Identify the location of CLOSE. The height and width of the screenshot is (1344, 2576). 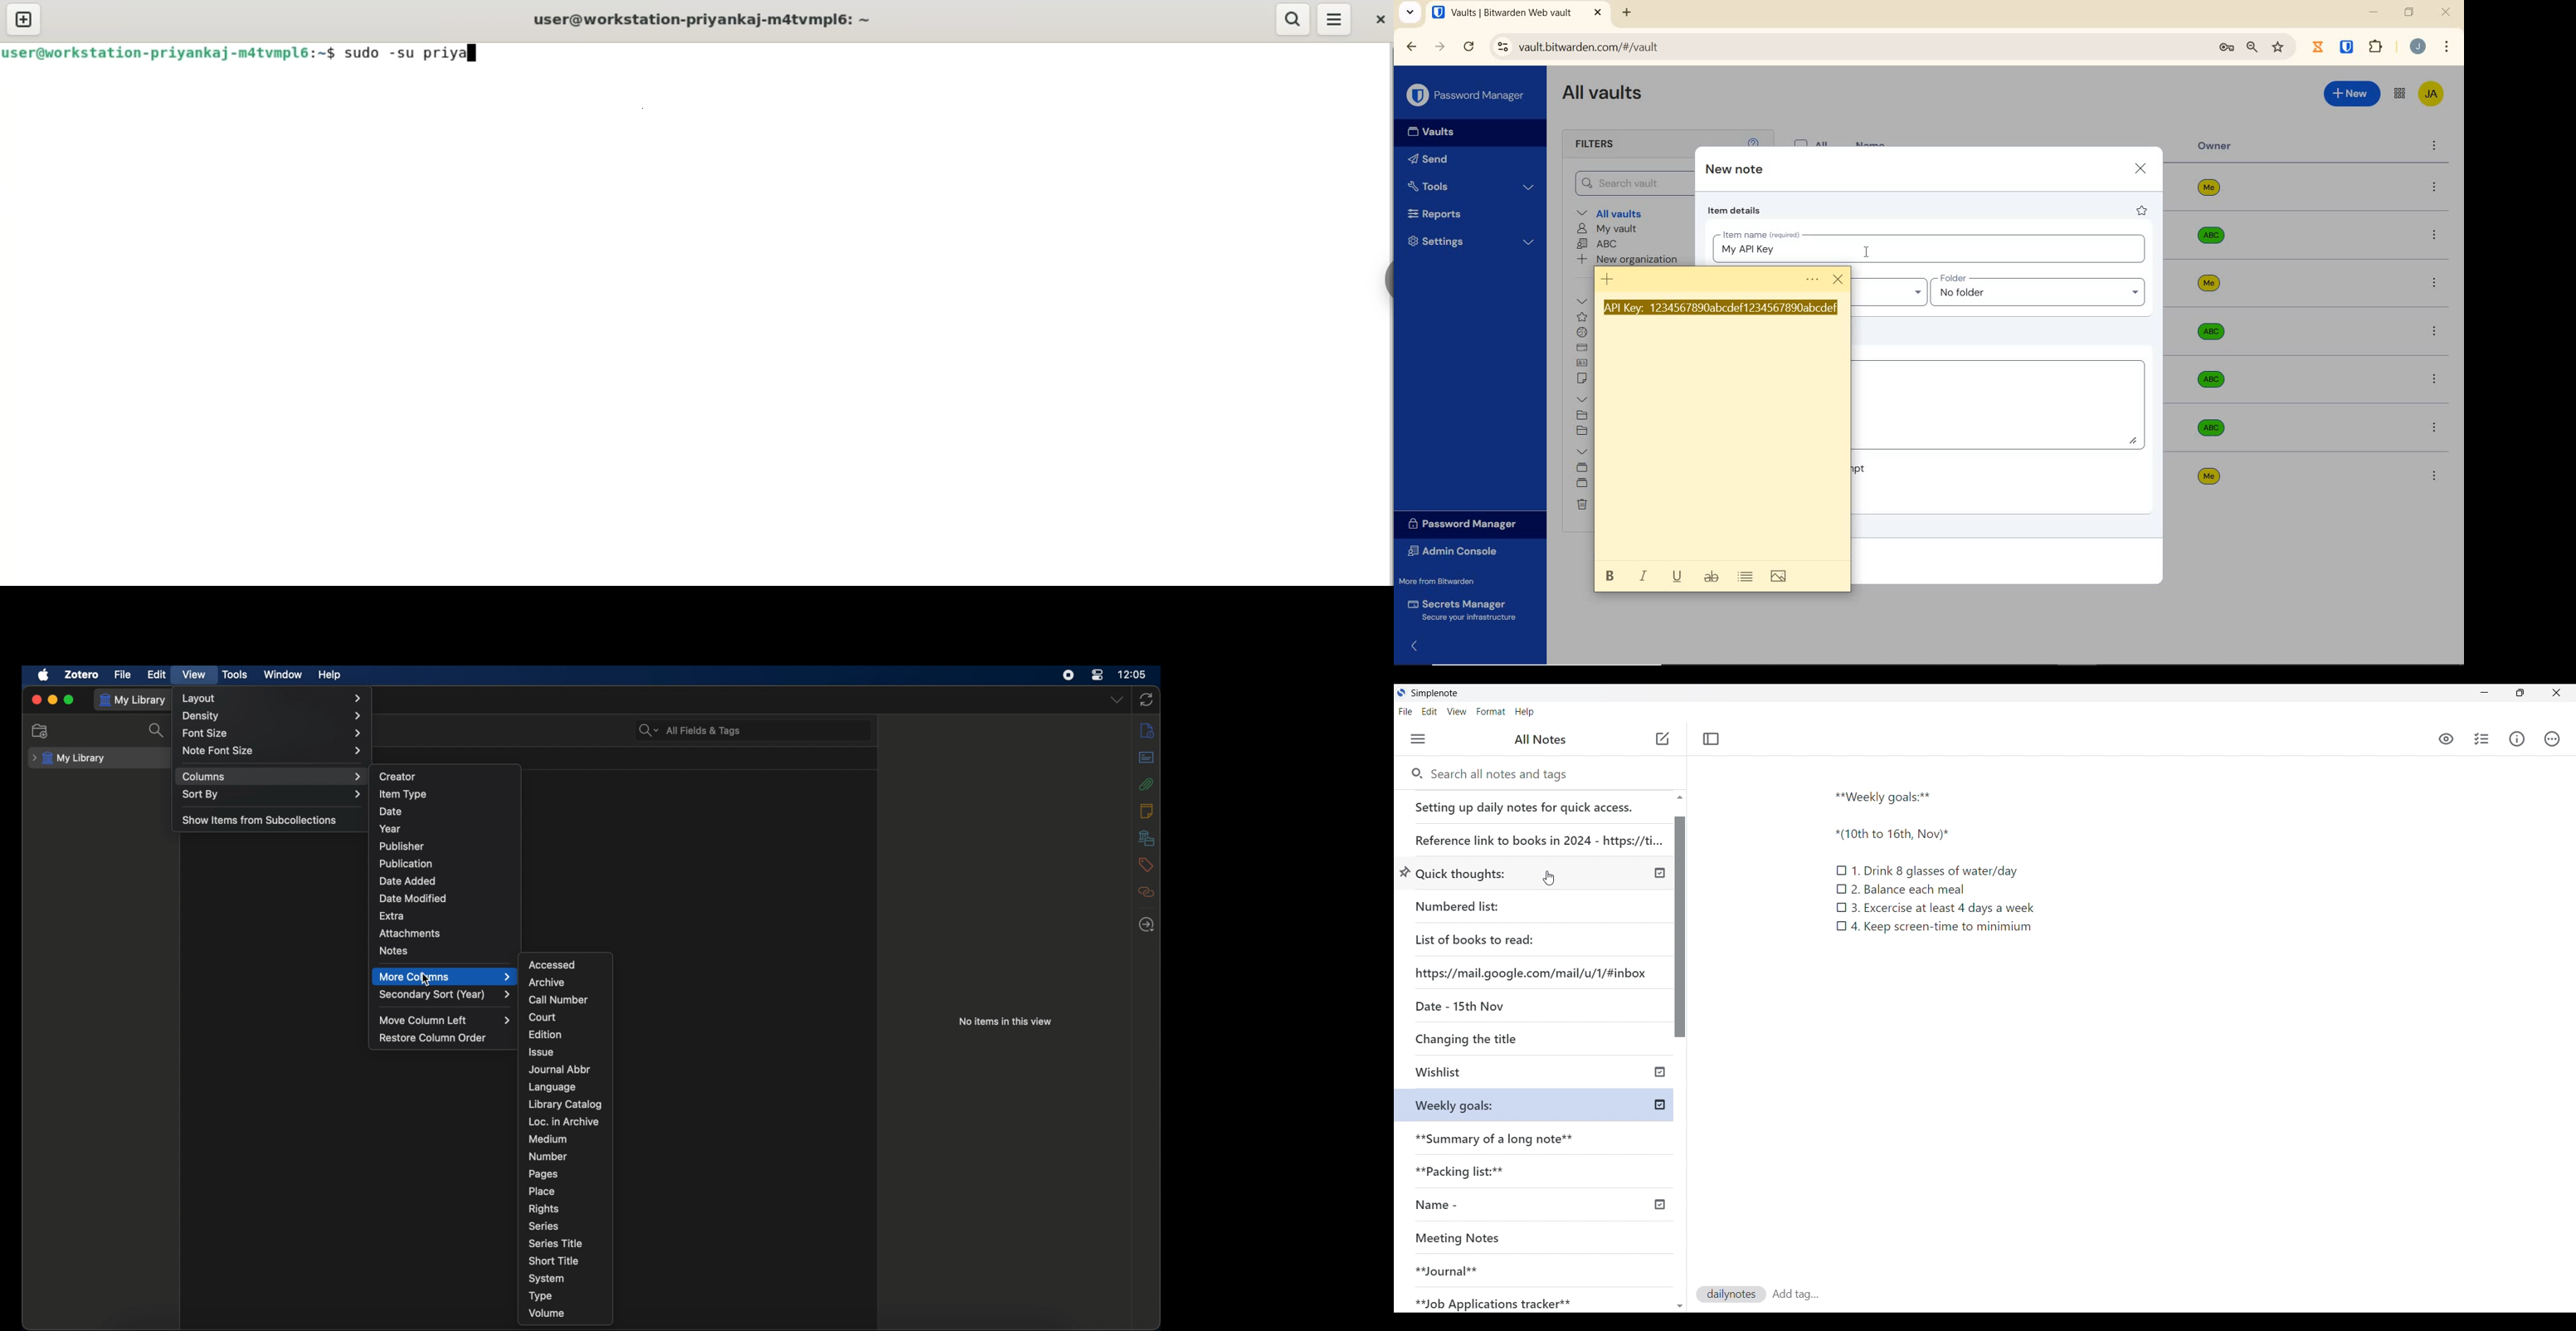
(2447, 15).